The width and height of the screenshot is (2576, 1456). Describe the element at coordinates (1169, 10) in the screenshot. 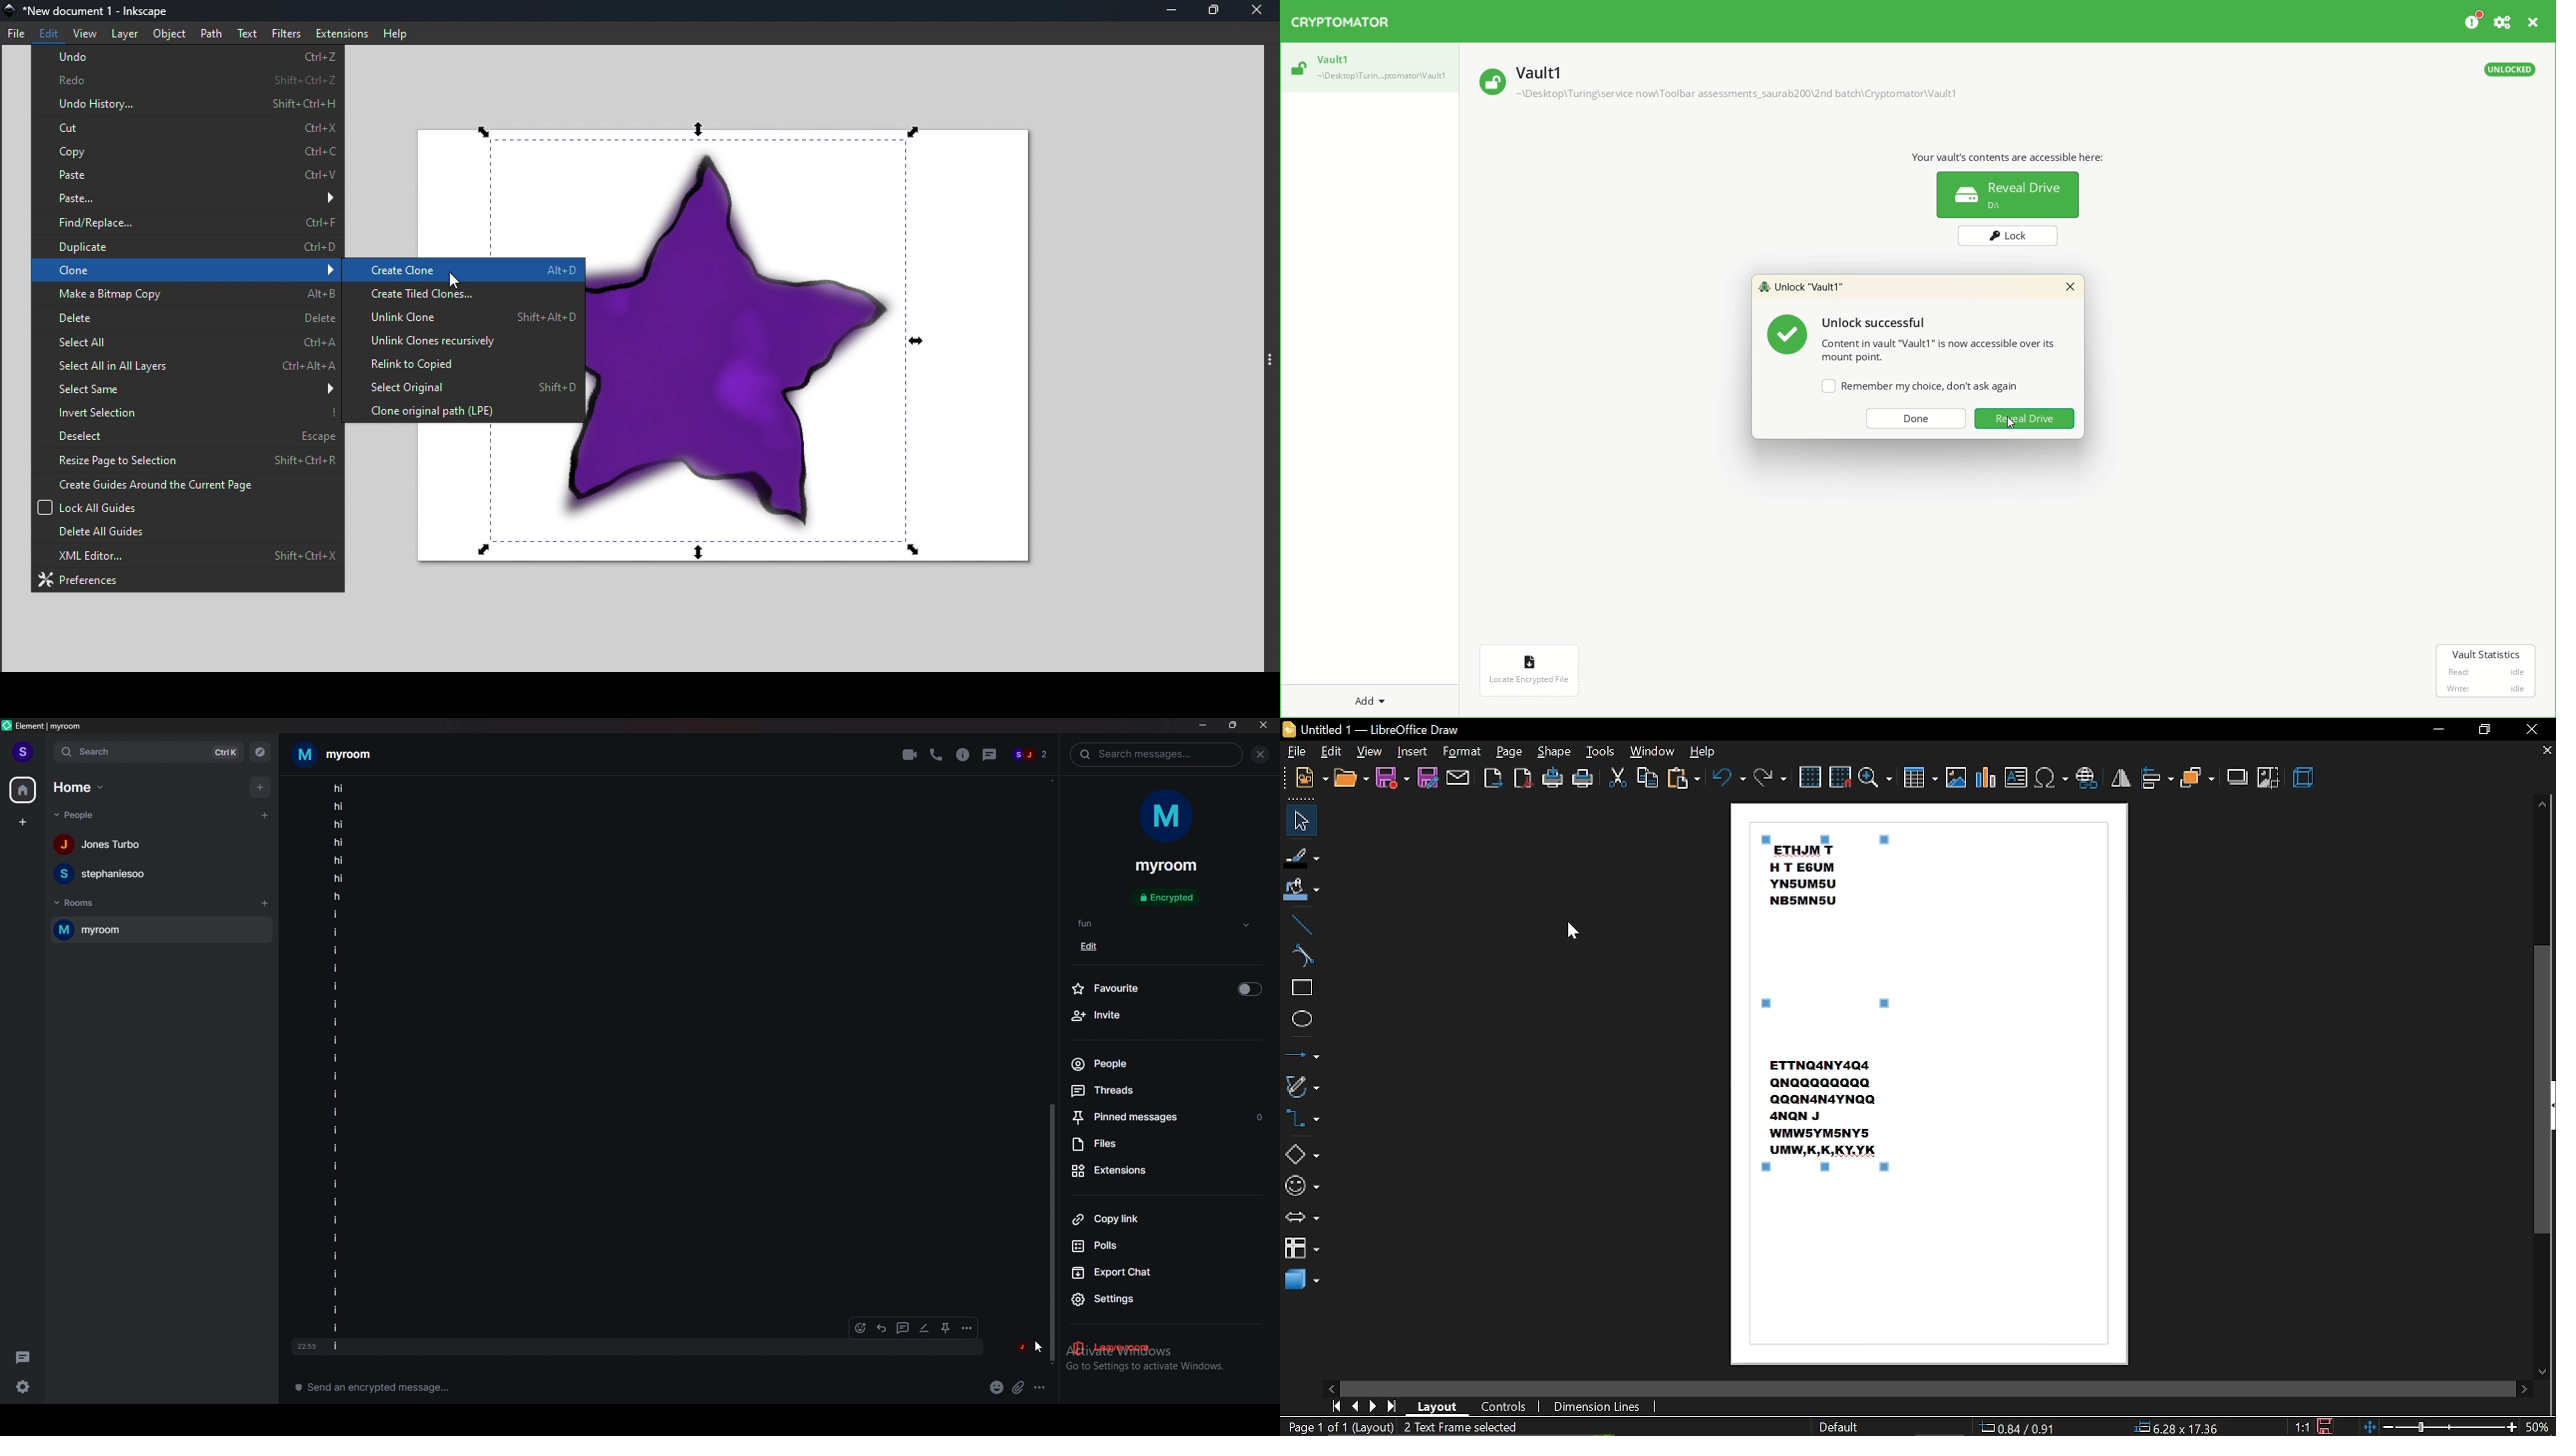

I see `Minimize` at that location.